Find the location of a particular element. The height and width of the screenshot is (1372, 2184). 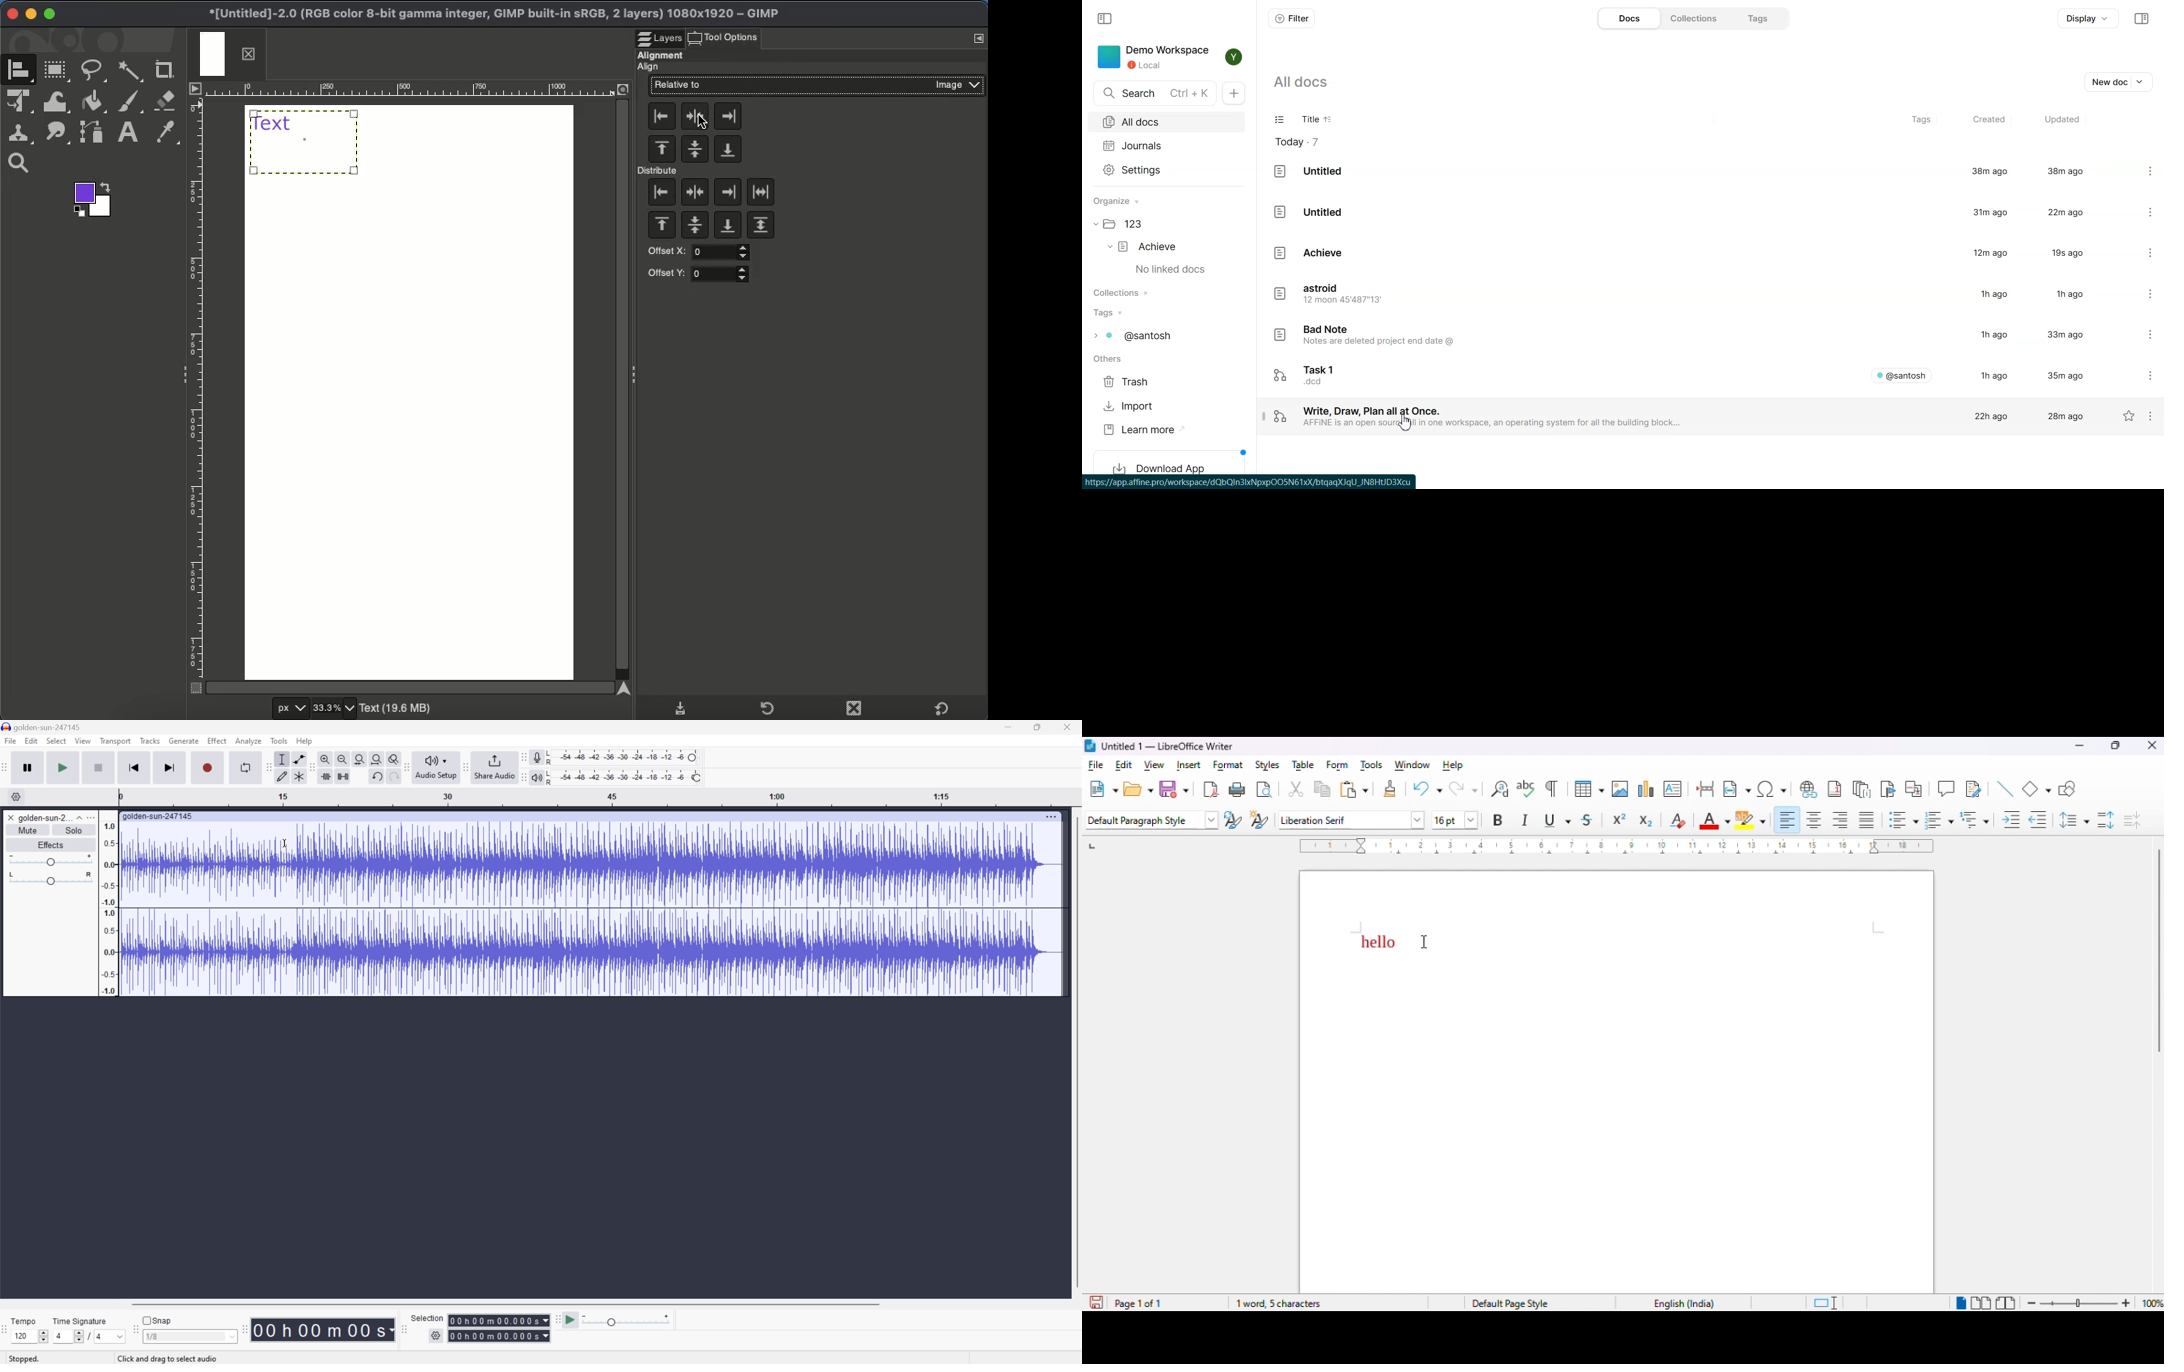

Generate is located at coordinates (185, 740).